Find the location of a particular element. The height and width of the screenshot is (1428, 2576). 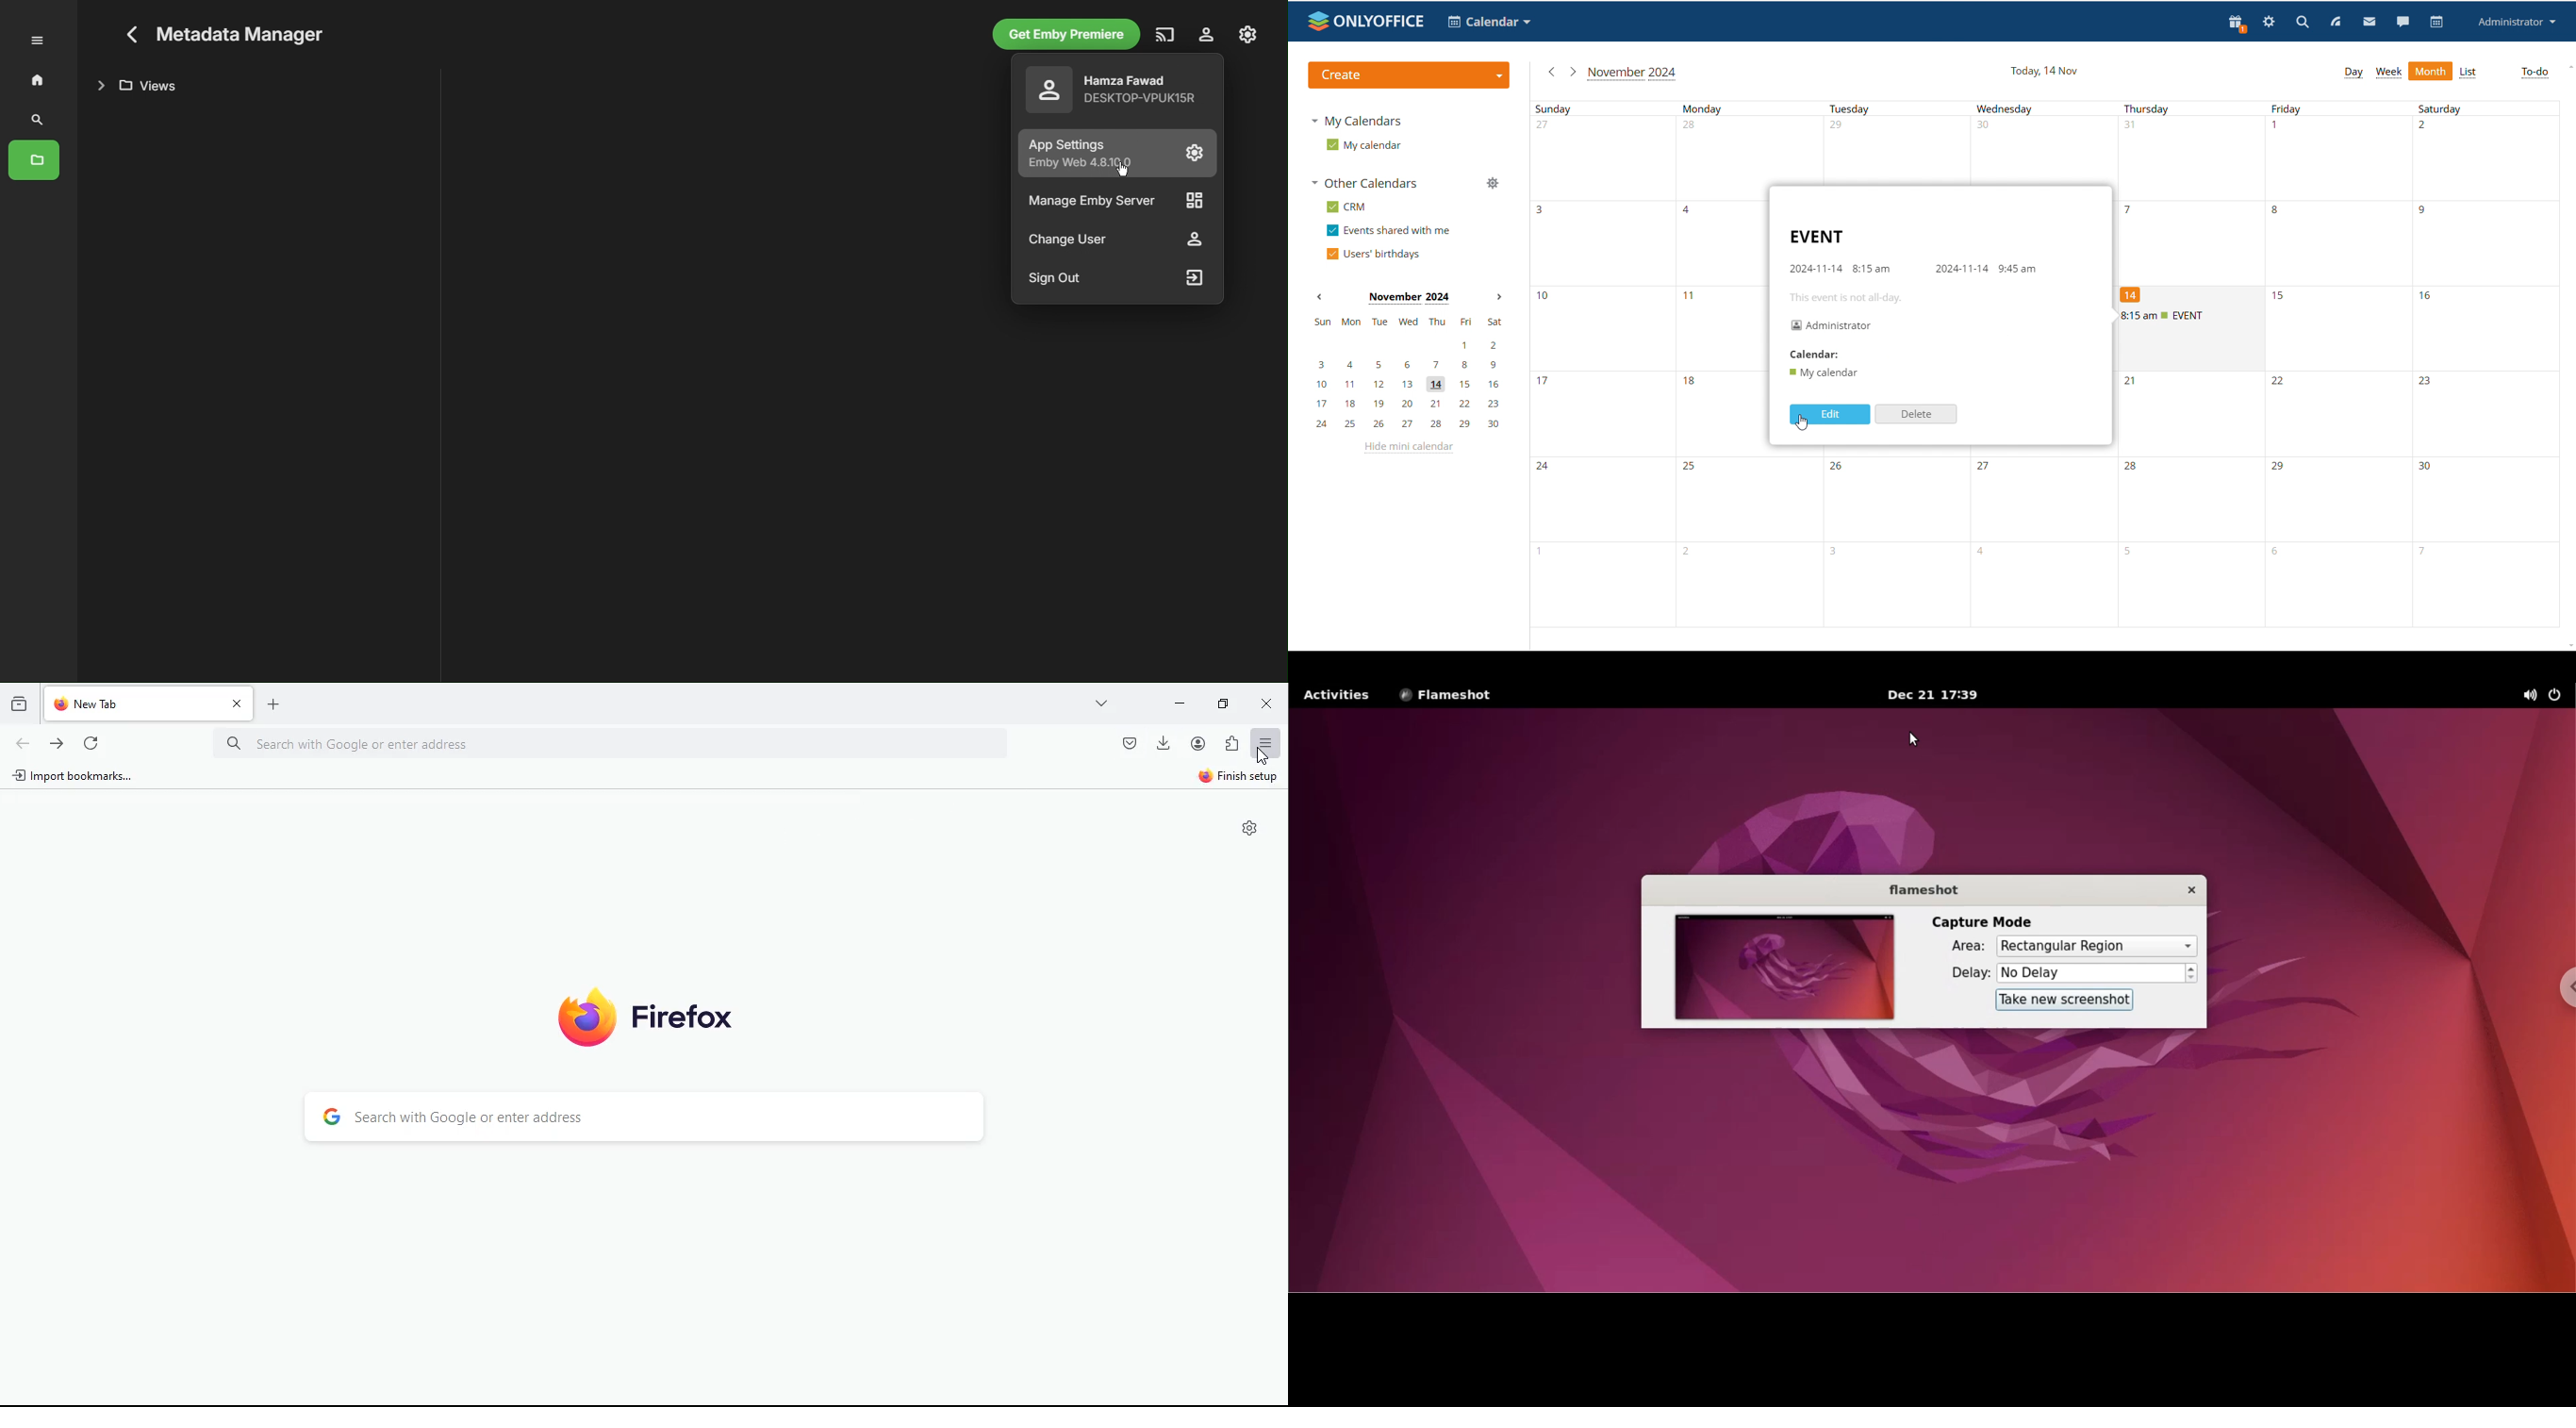

area: is located at coordinates (1958, 948).